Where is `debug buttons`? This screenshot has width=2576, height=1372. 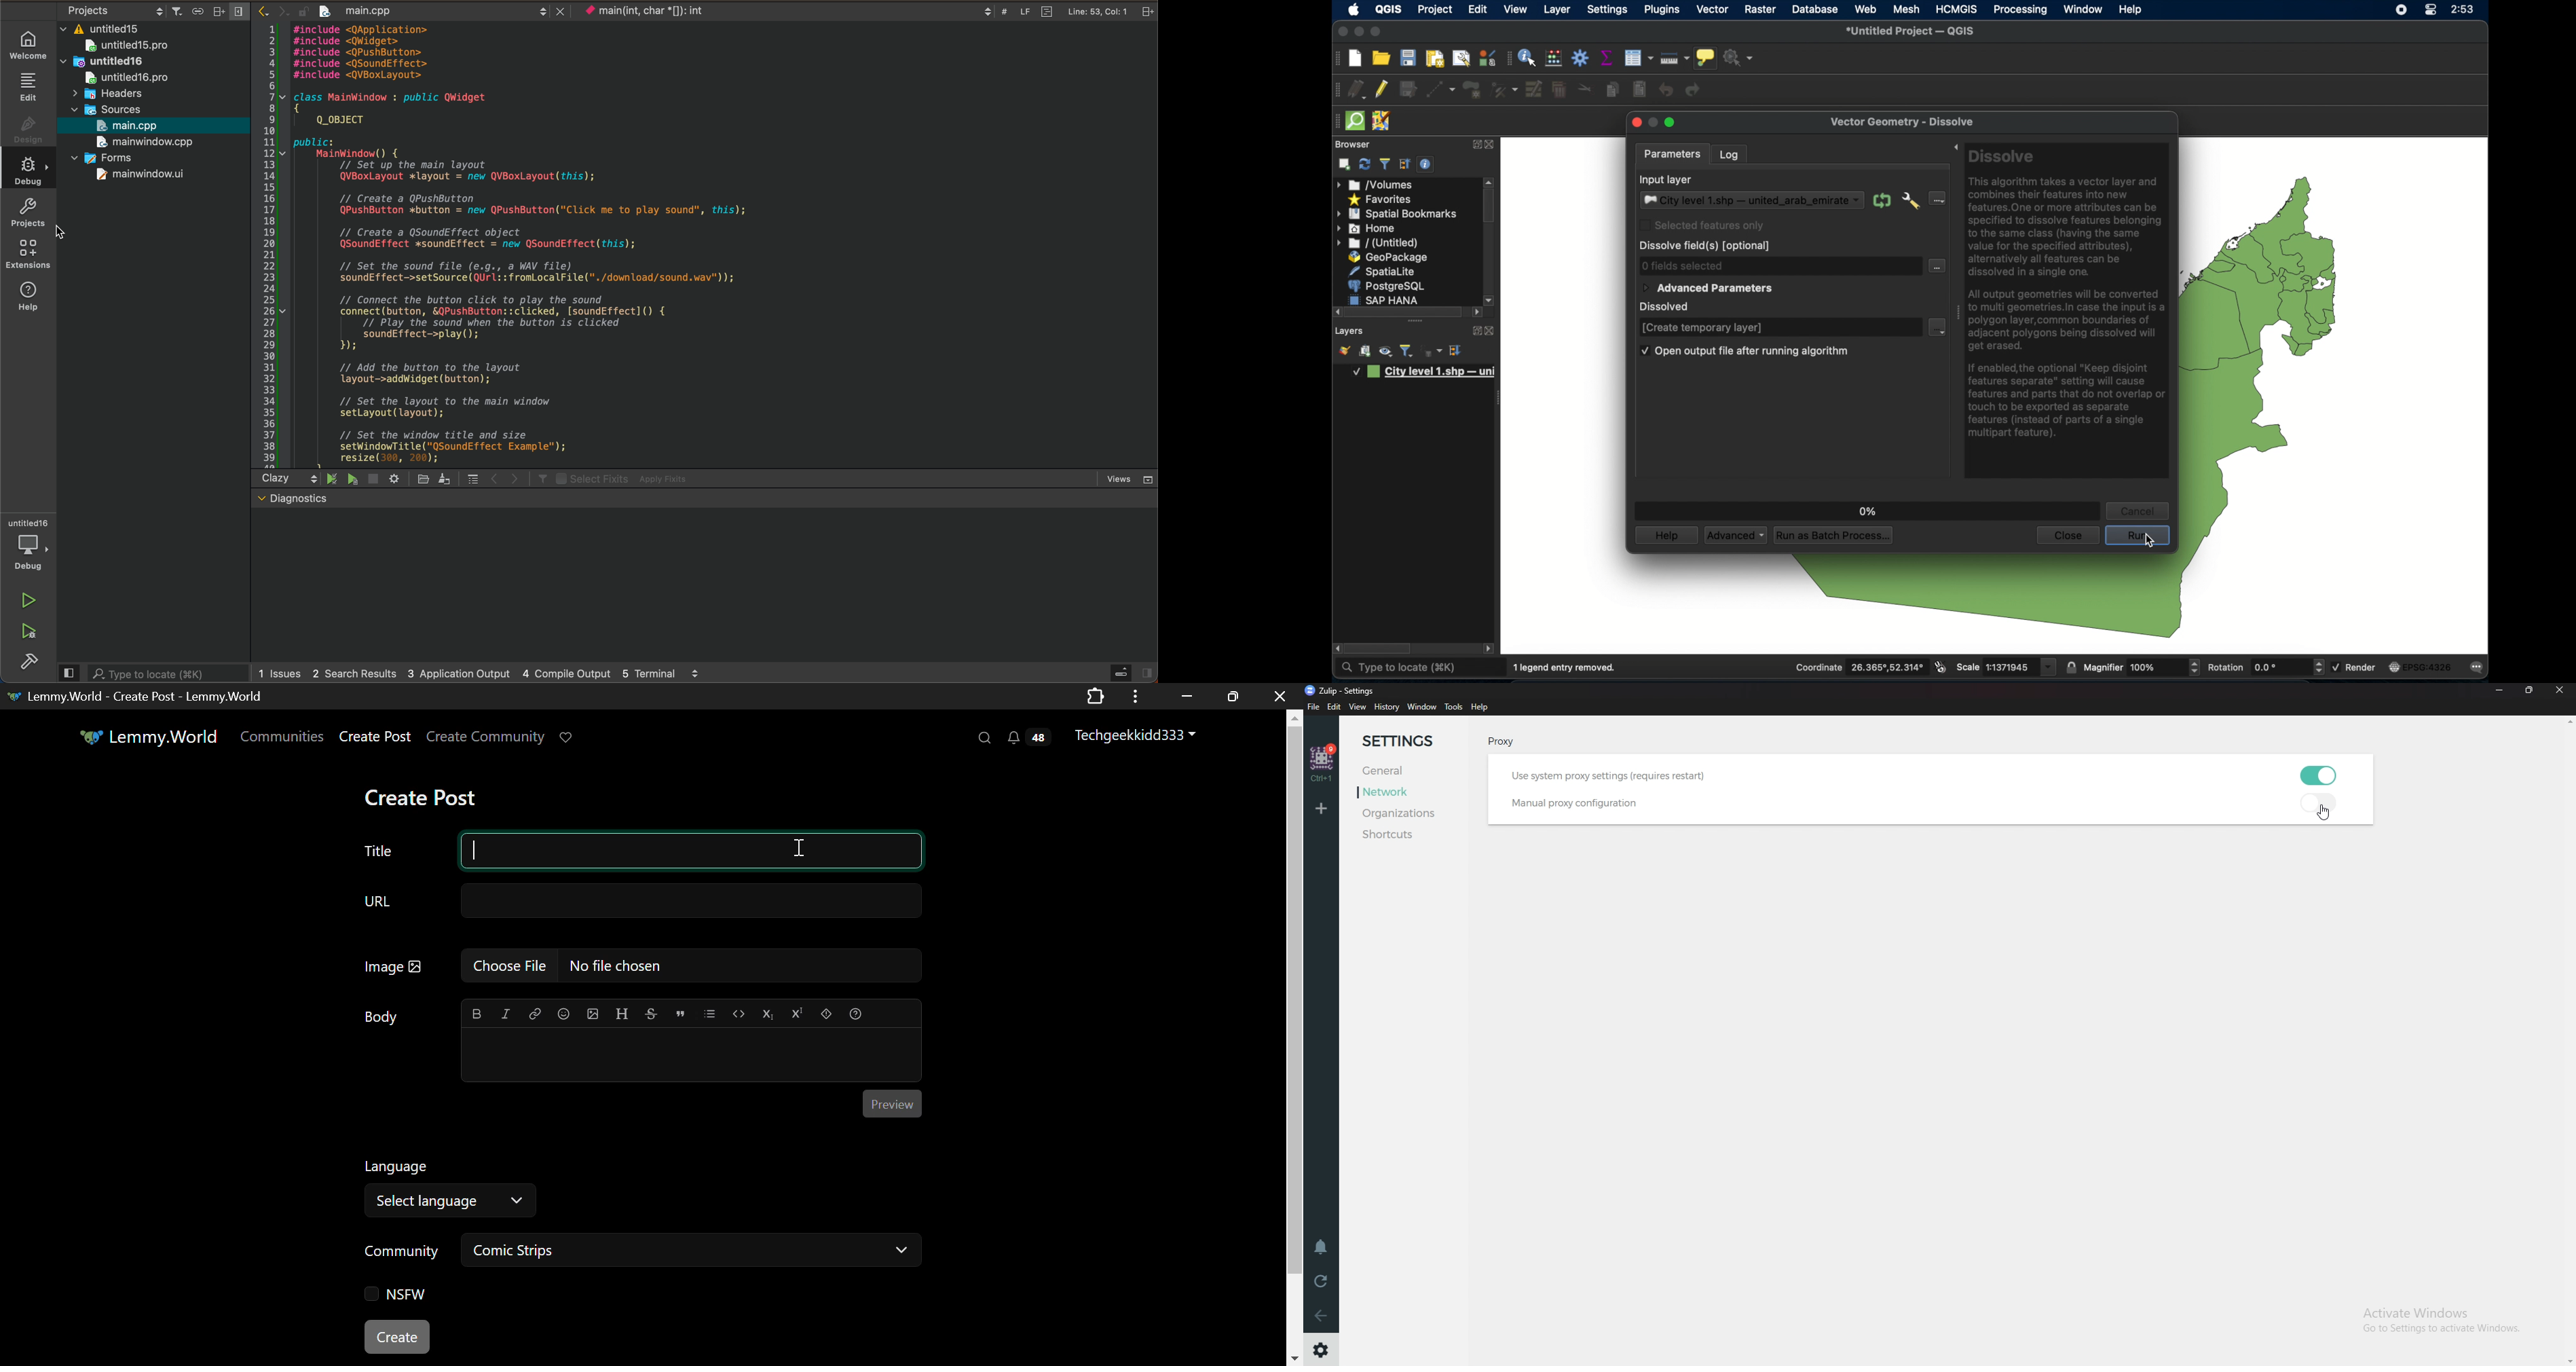 debug buttons is located at coordinates (350, 479).